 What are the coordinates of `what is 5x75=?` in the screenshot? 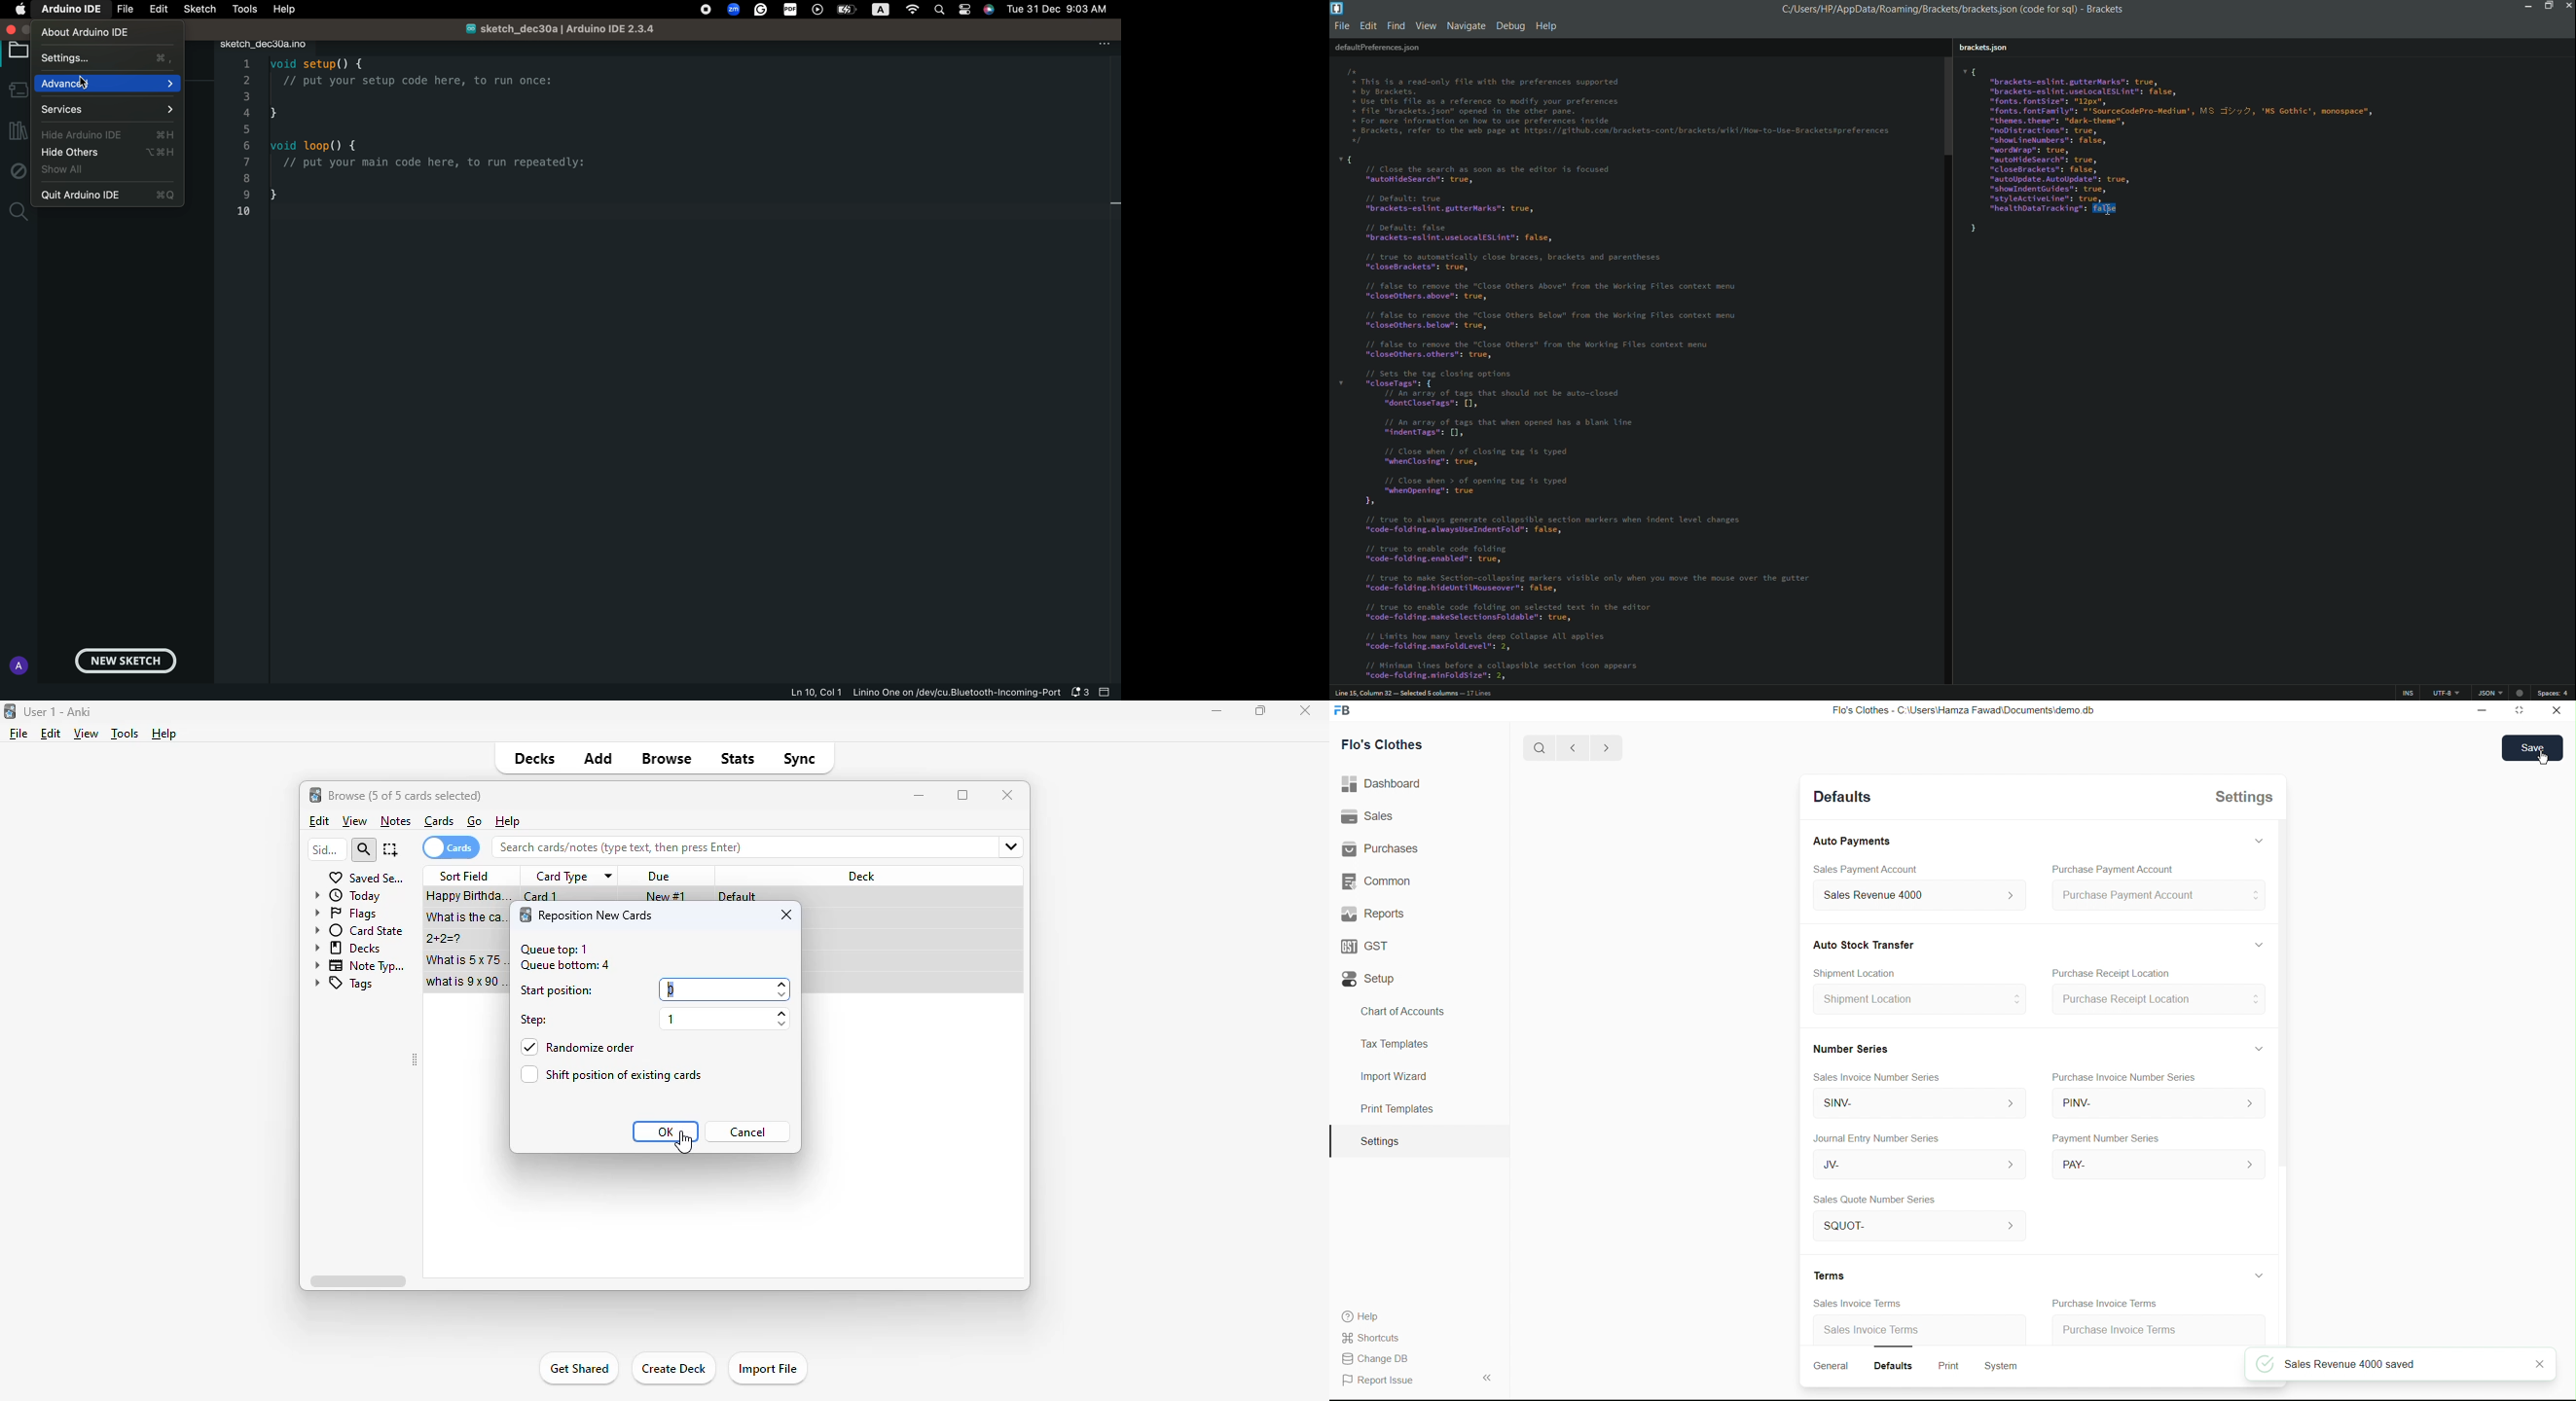 It's located at (470, 959).